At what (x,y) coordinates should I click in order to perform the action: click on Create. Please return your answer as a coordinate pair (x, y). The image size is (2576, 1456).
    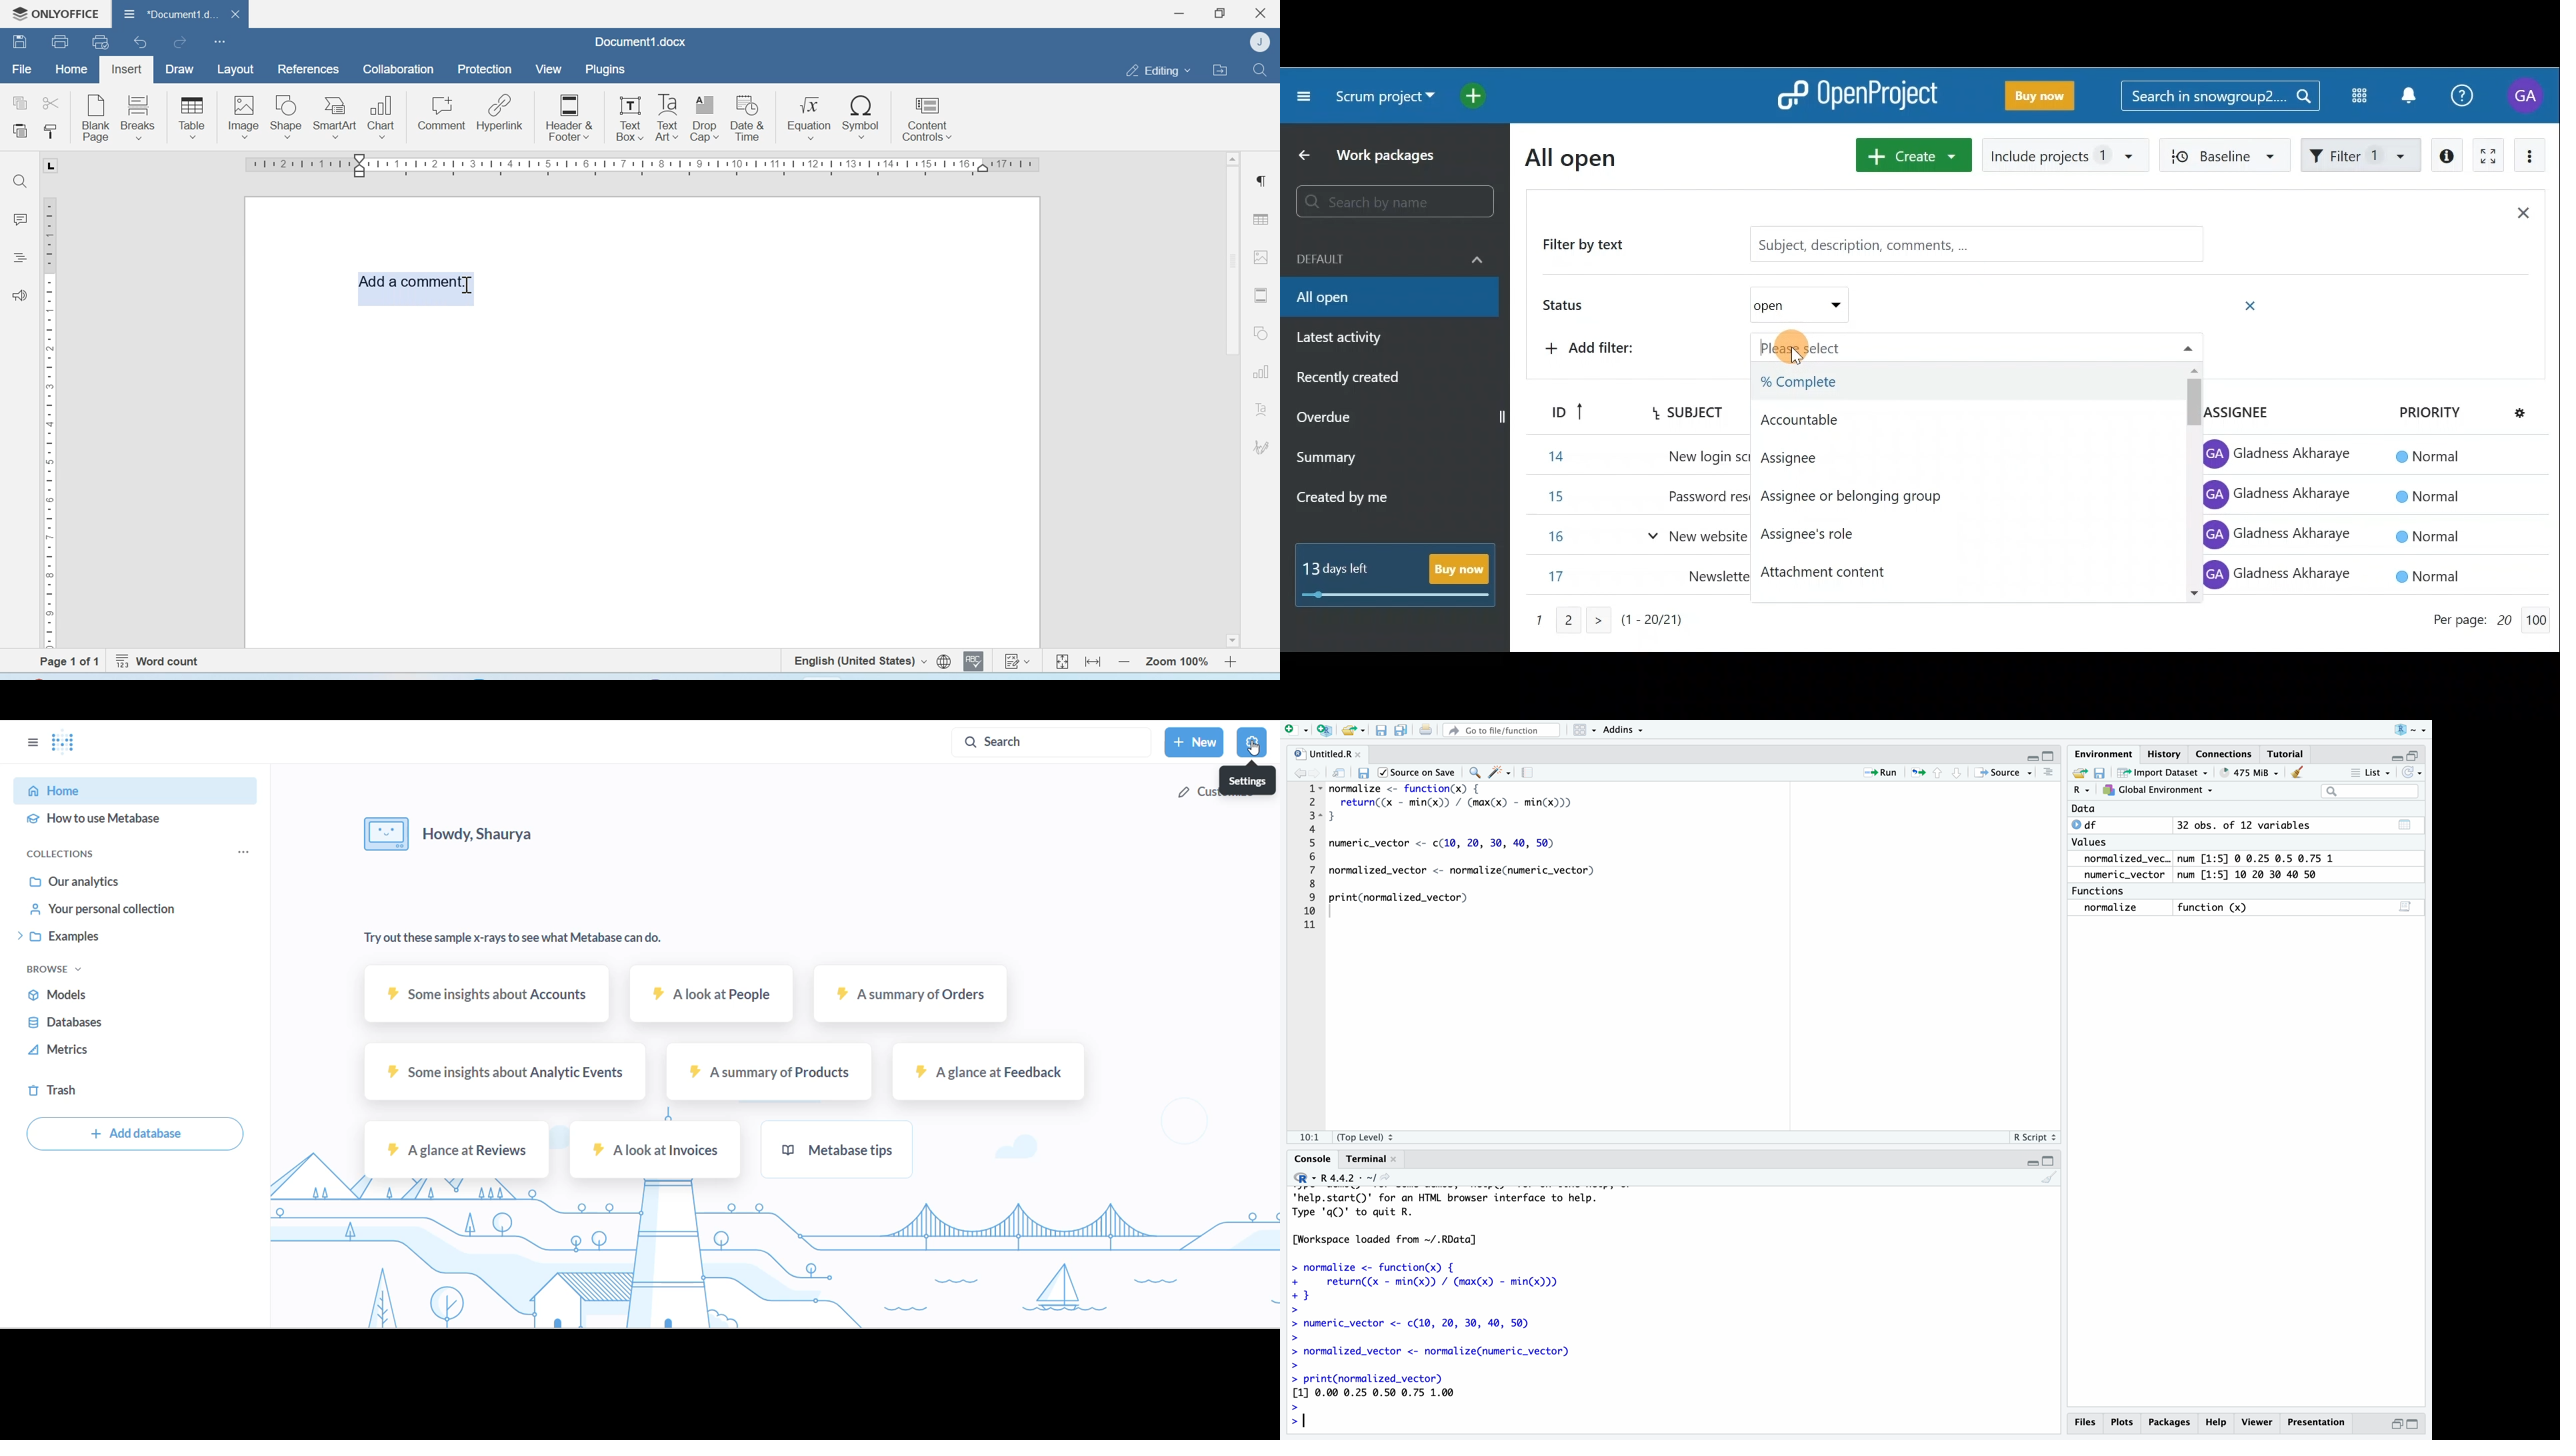
    Looking at the image, I should click on (1910, 155).